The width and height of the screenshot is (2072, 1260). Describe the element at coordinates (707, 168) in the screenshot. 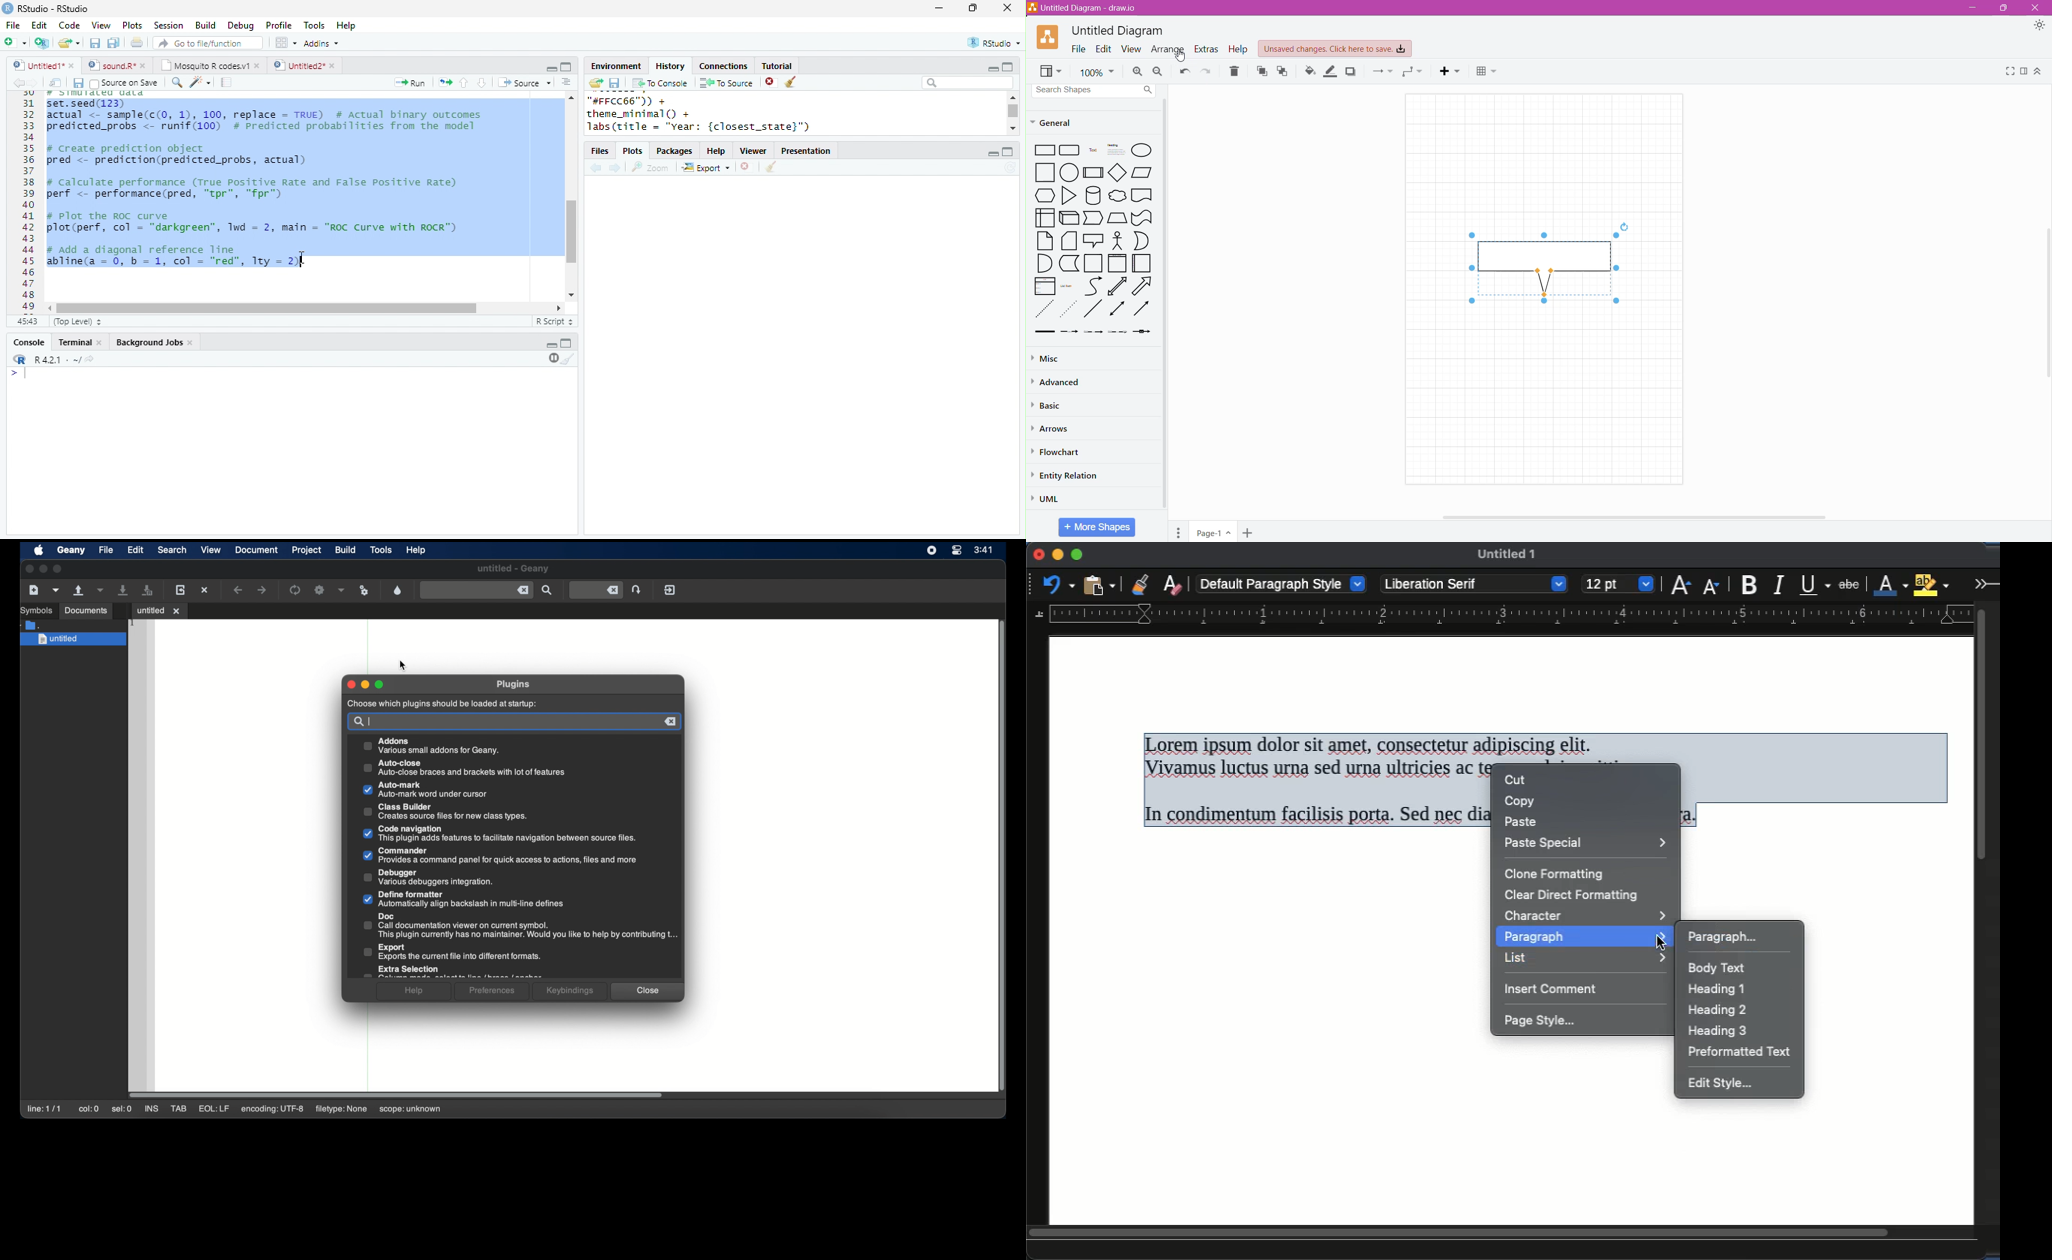

I see `Export` at that location.